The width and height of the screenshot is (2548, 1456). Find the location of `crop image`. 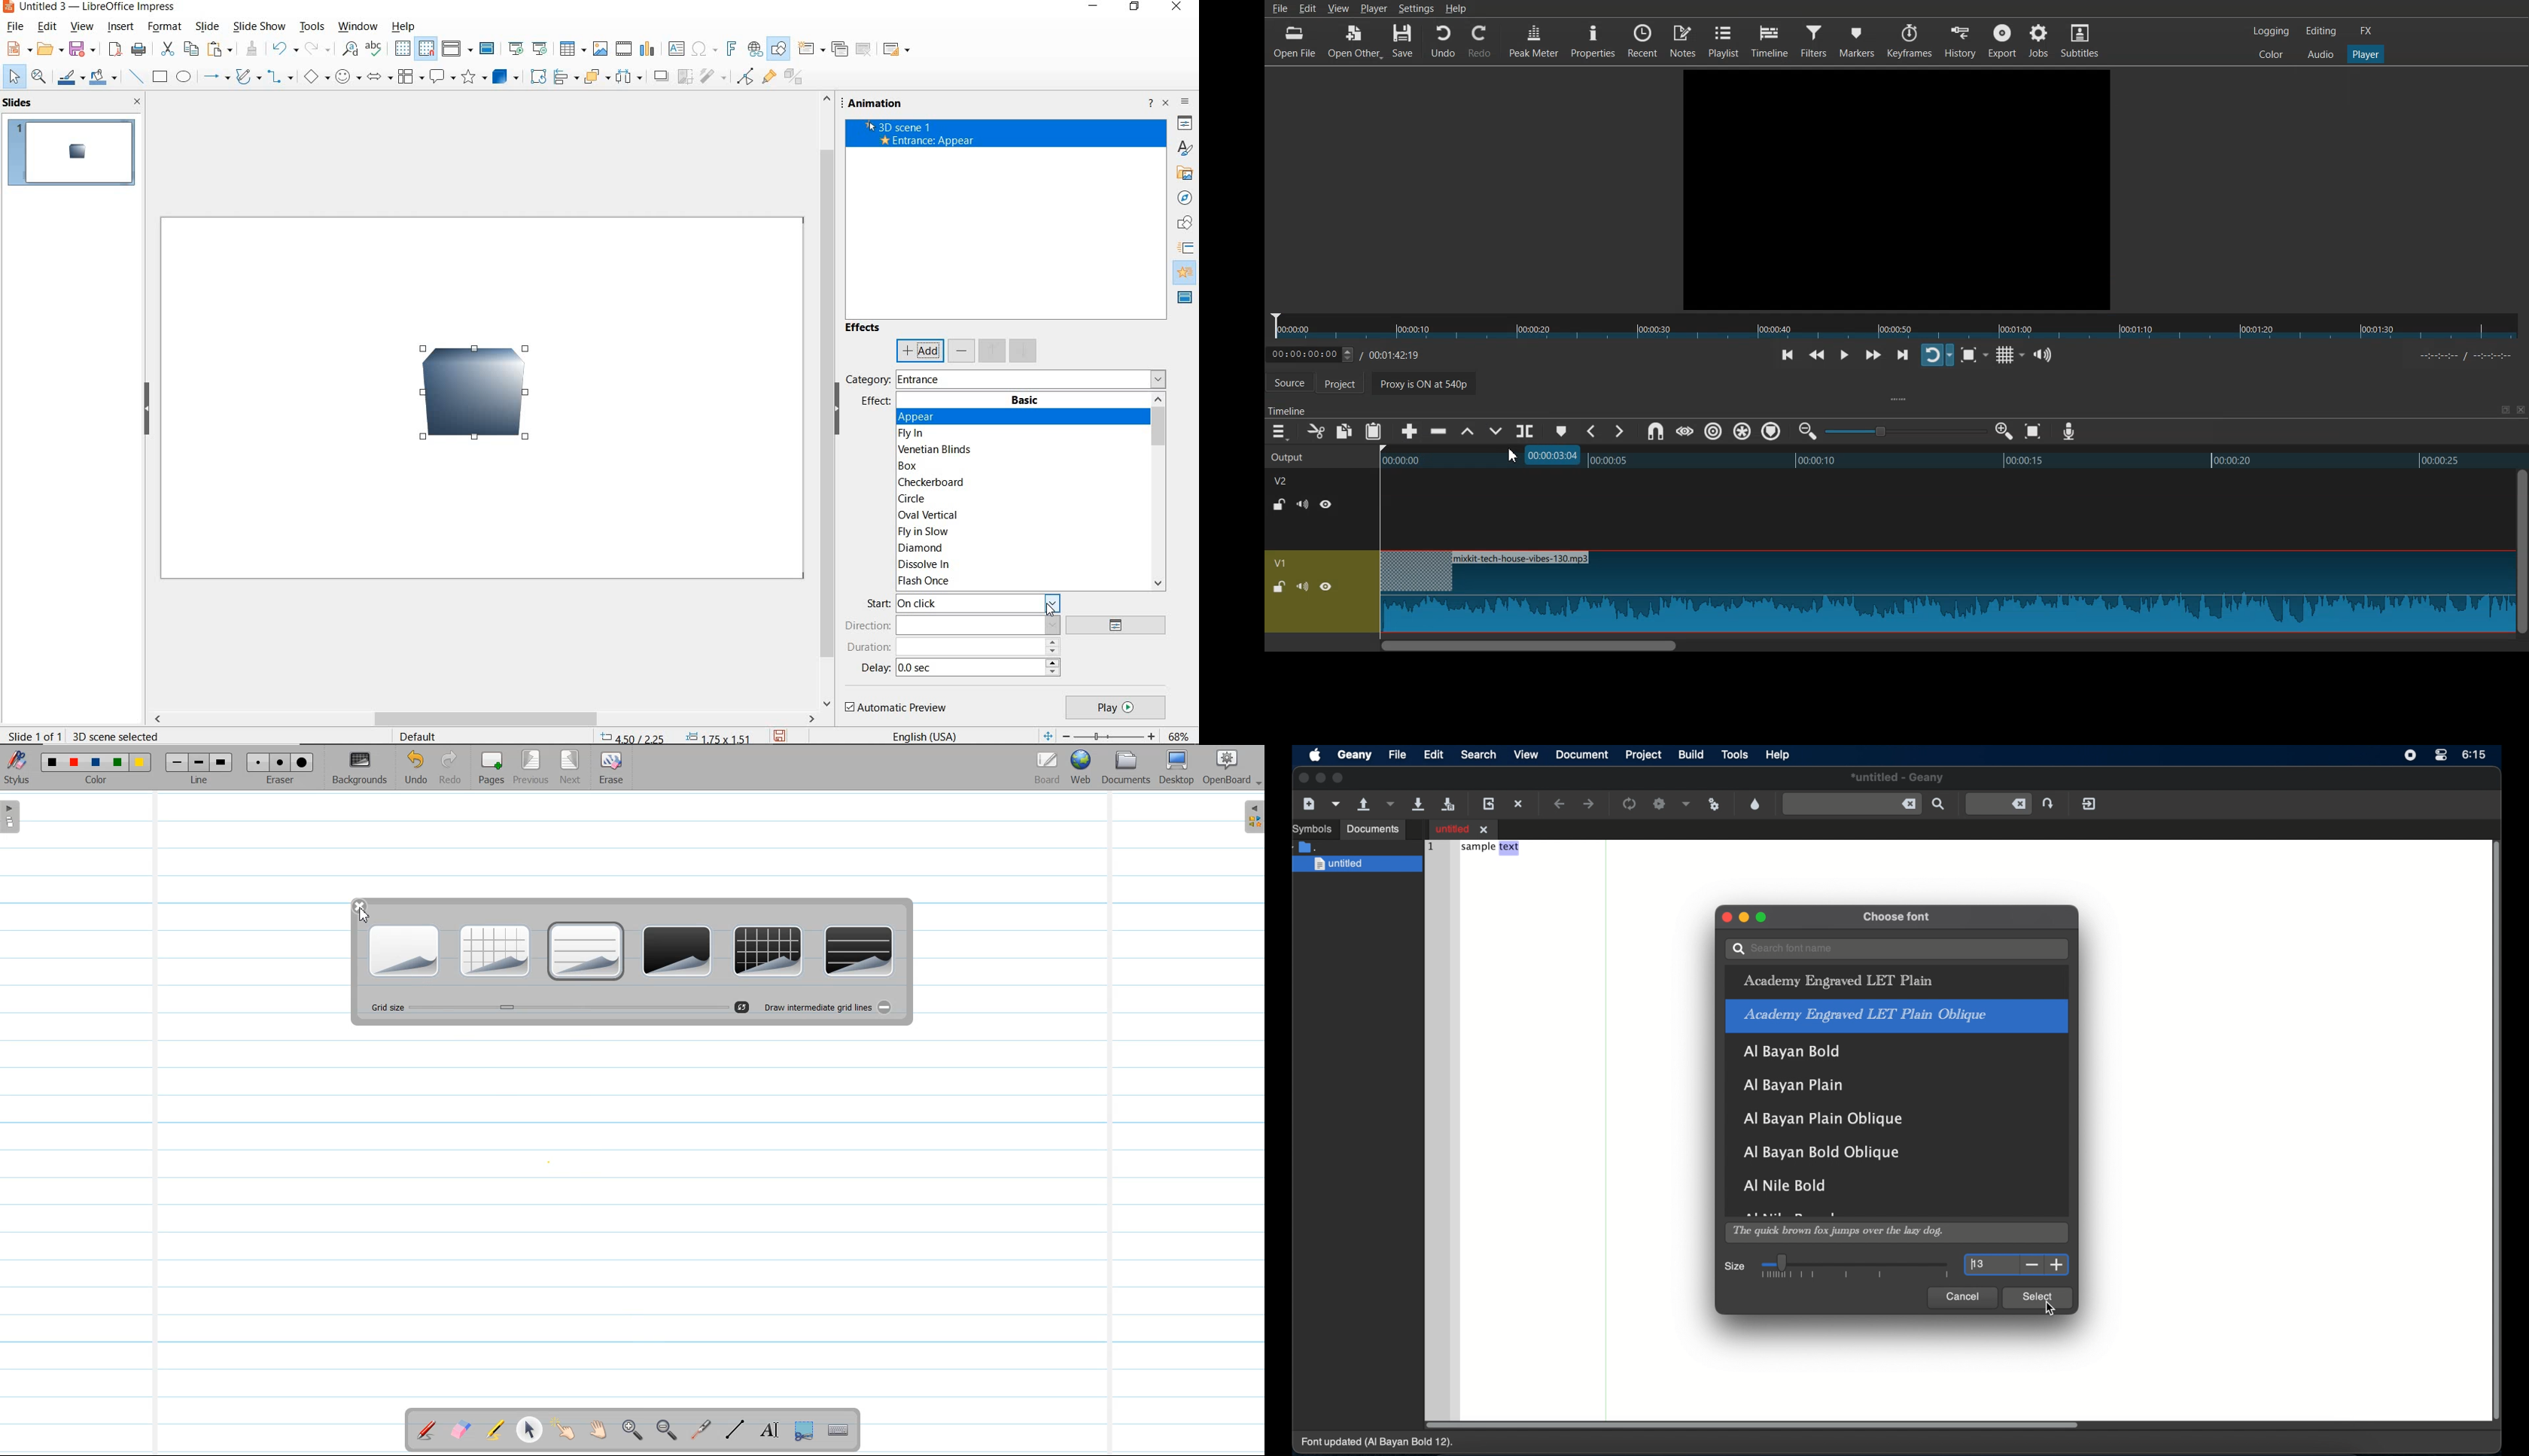

crop image is located at coordinates (686, 75).